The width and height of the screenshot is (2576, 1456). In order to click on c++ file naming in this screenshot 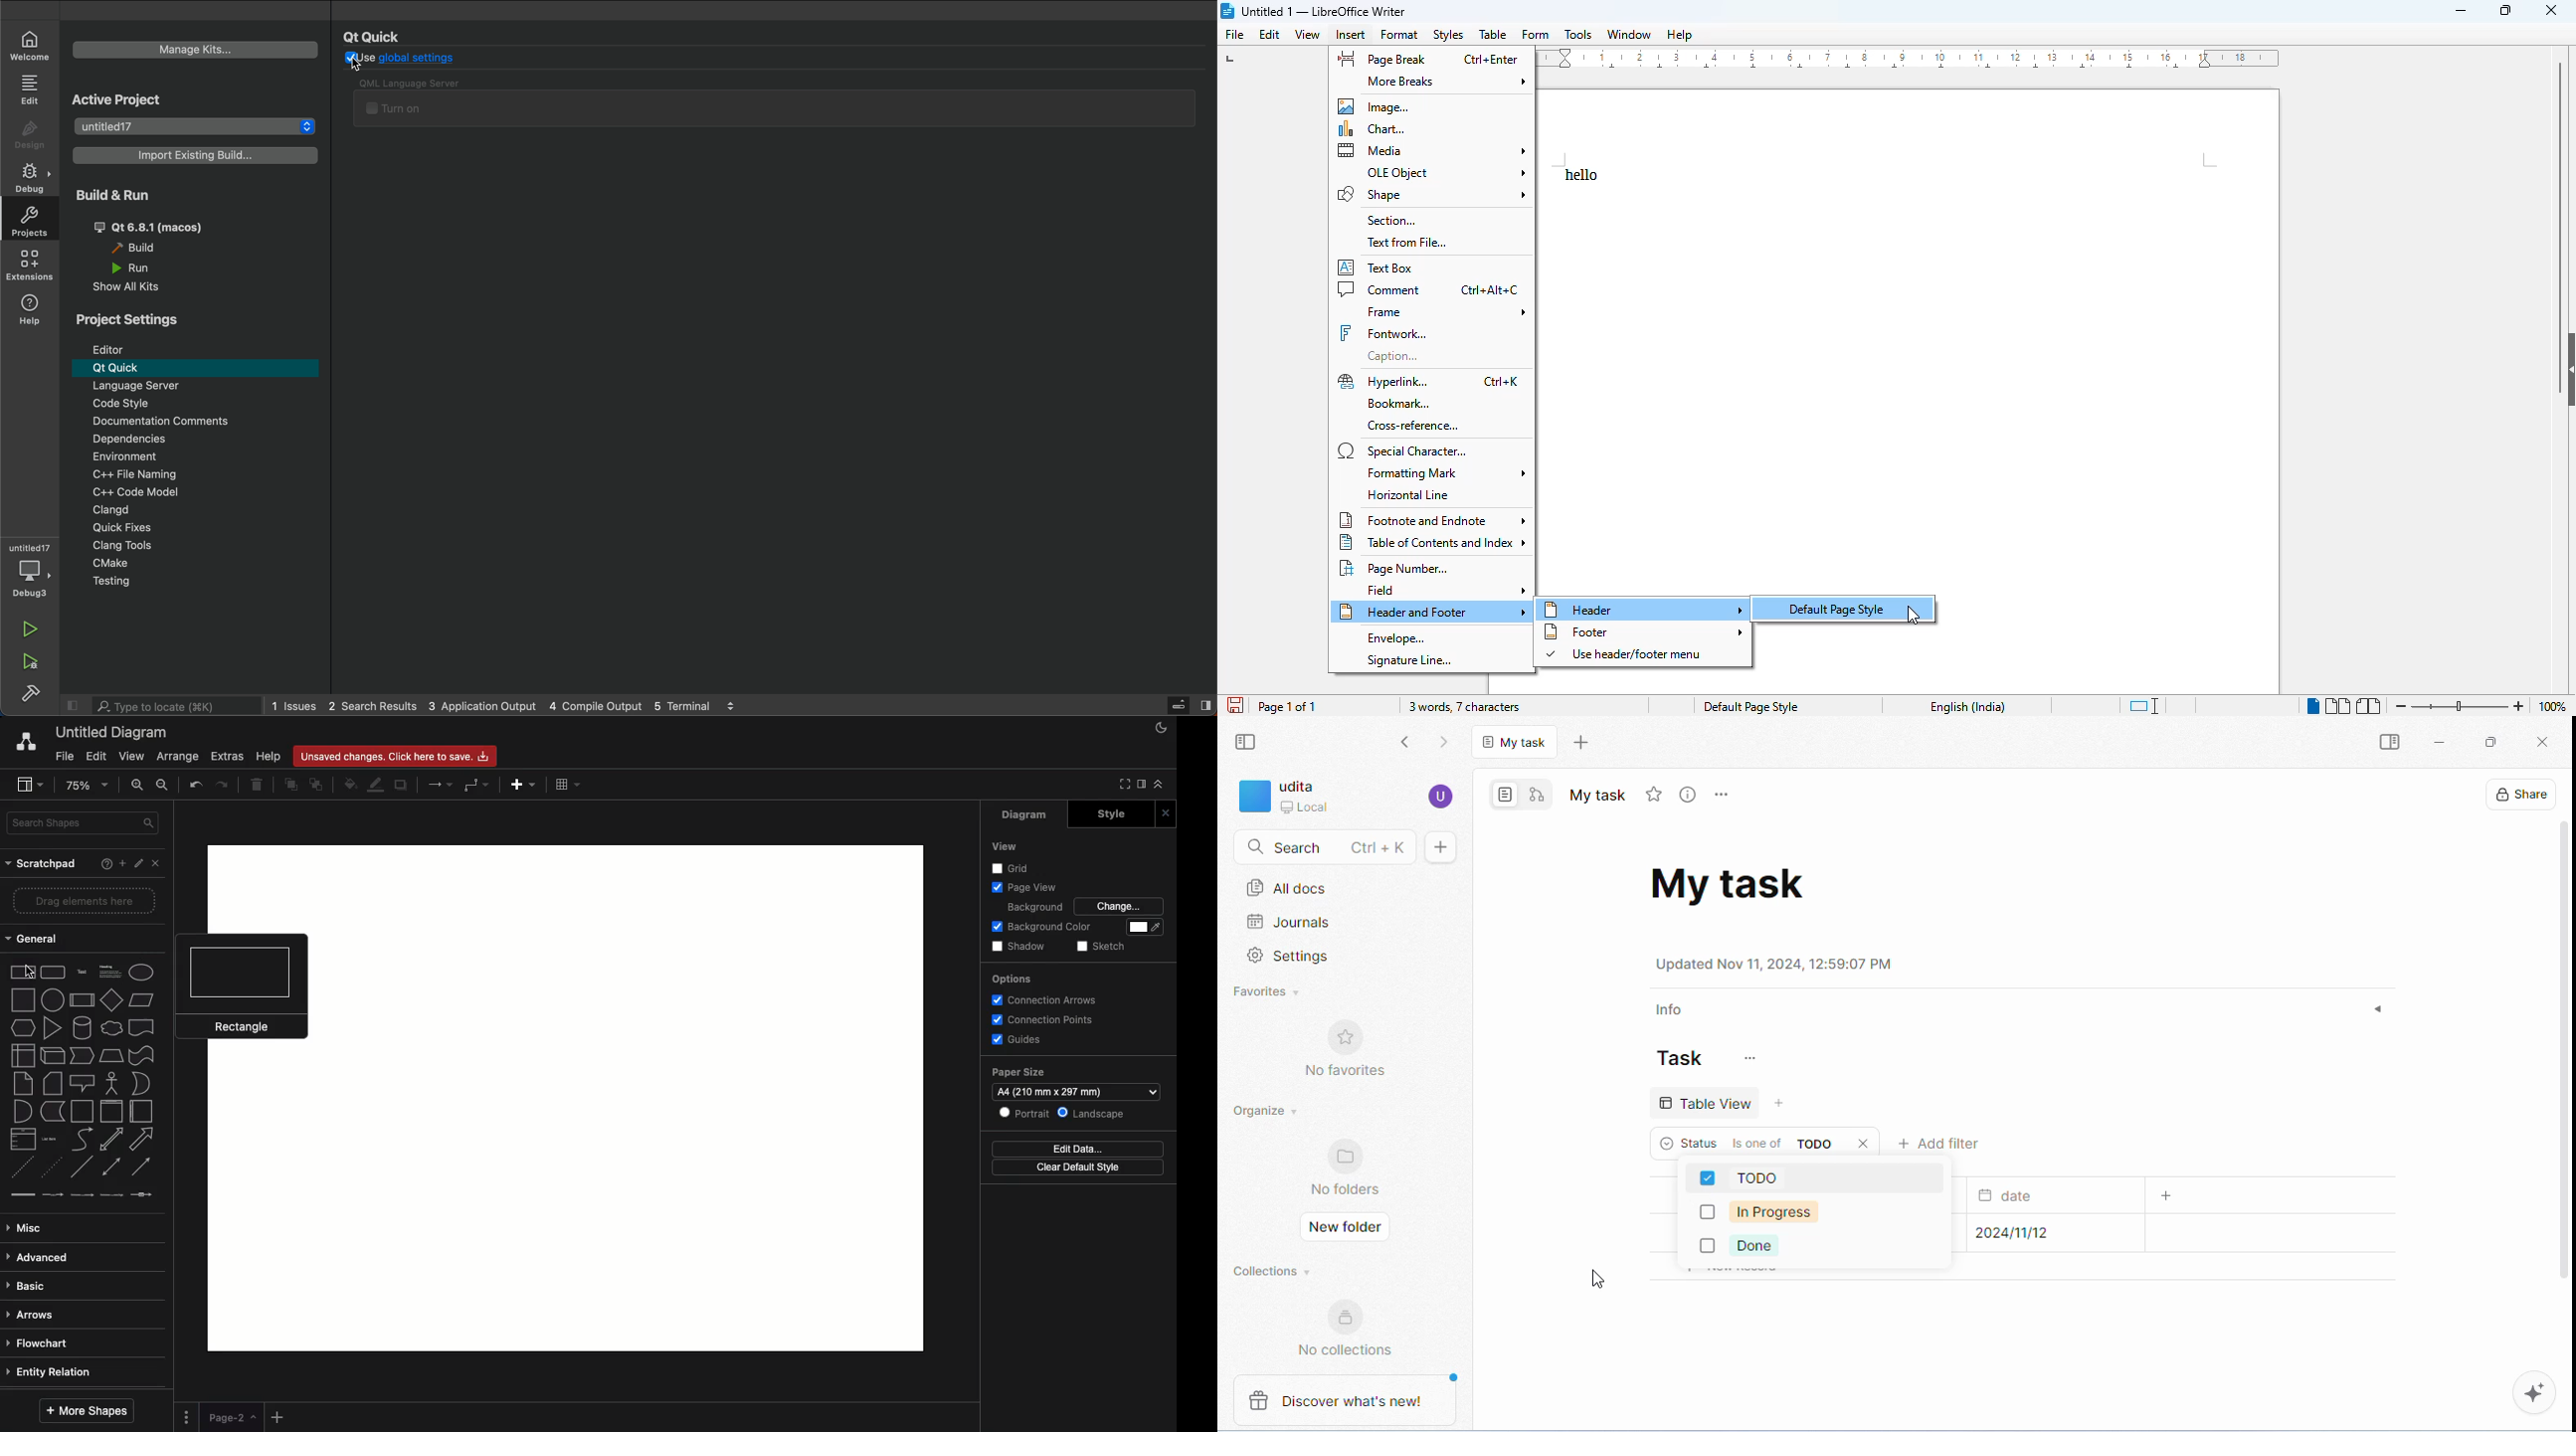, I will do `click(201, 474)`.